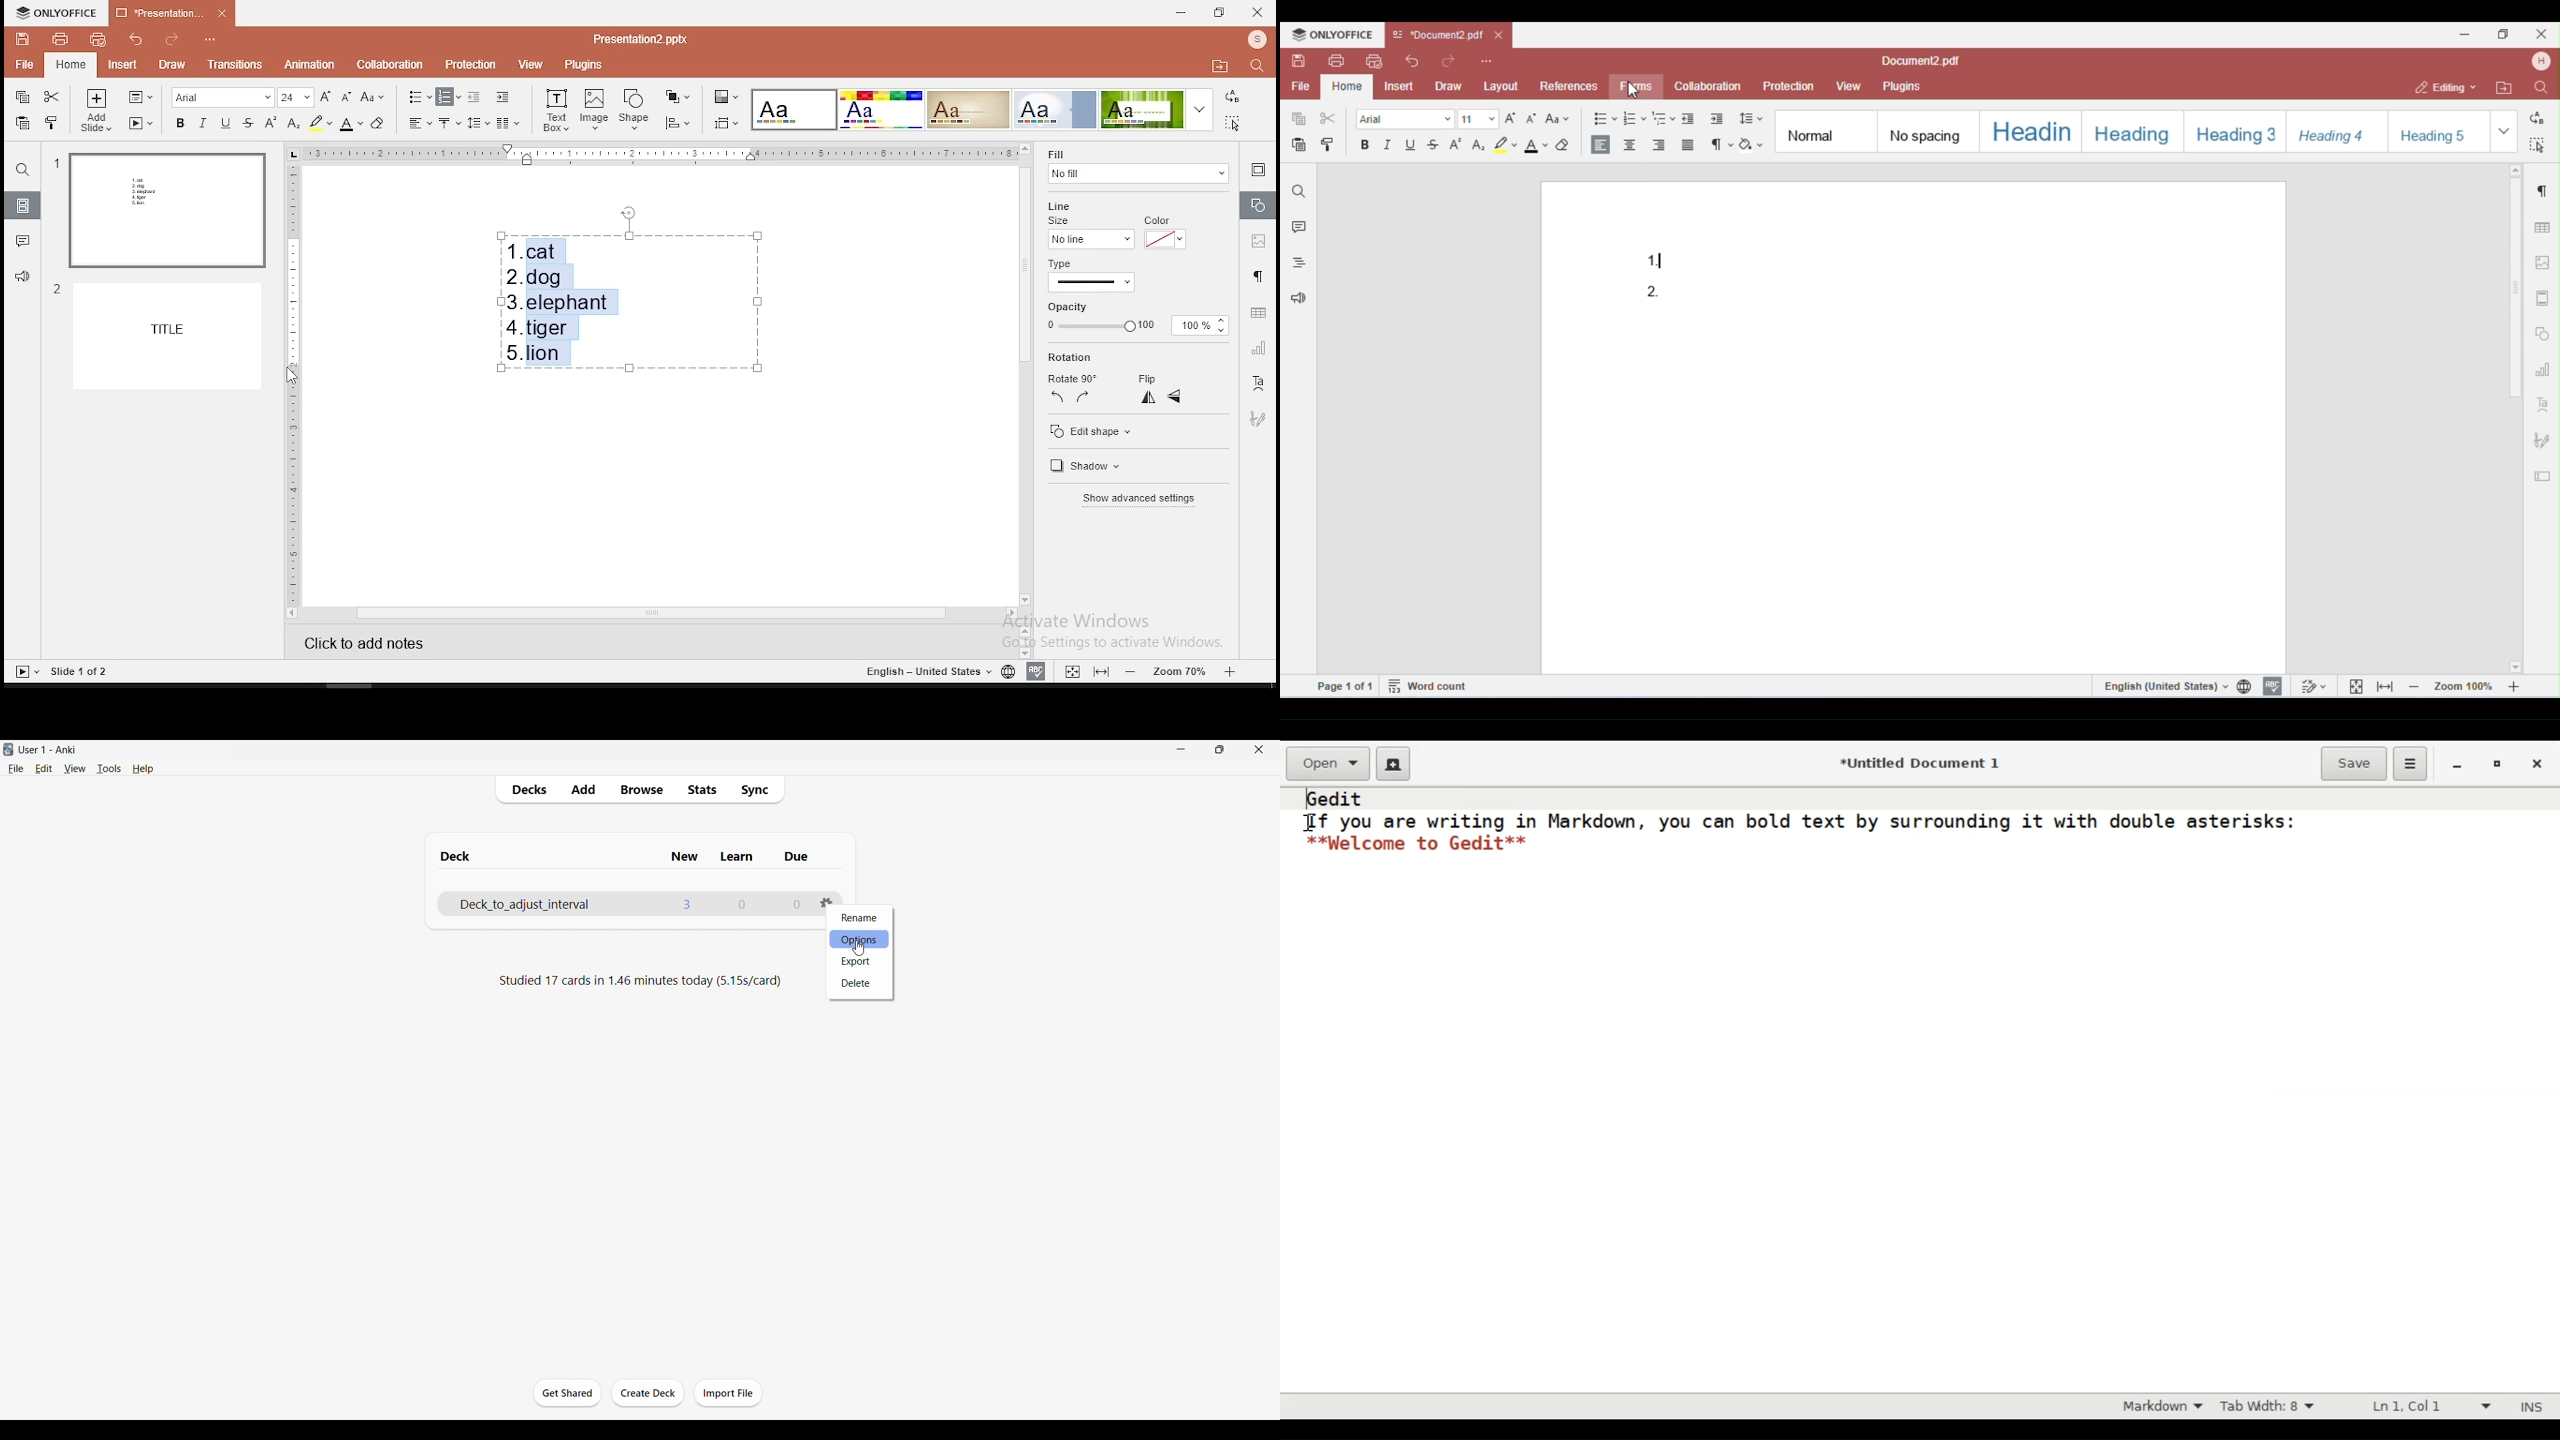  Describe the element at coordinates (109, 769) in the screenshot. I see `Tools menu` at that location.